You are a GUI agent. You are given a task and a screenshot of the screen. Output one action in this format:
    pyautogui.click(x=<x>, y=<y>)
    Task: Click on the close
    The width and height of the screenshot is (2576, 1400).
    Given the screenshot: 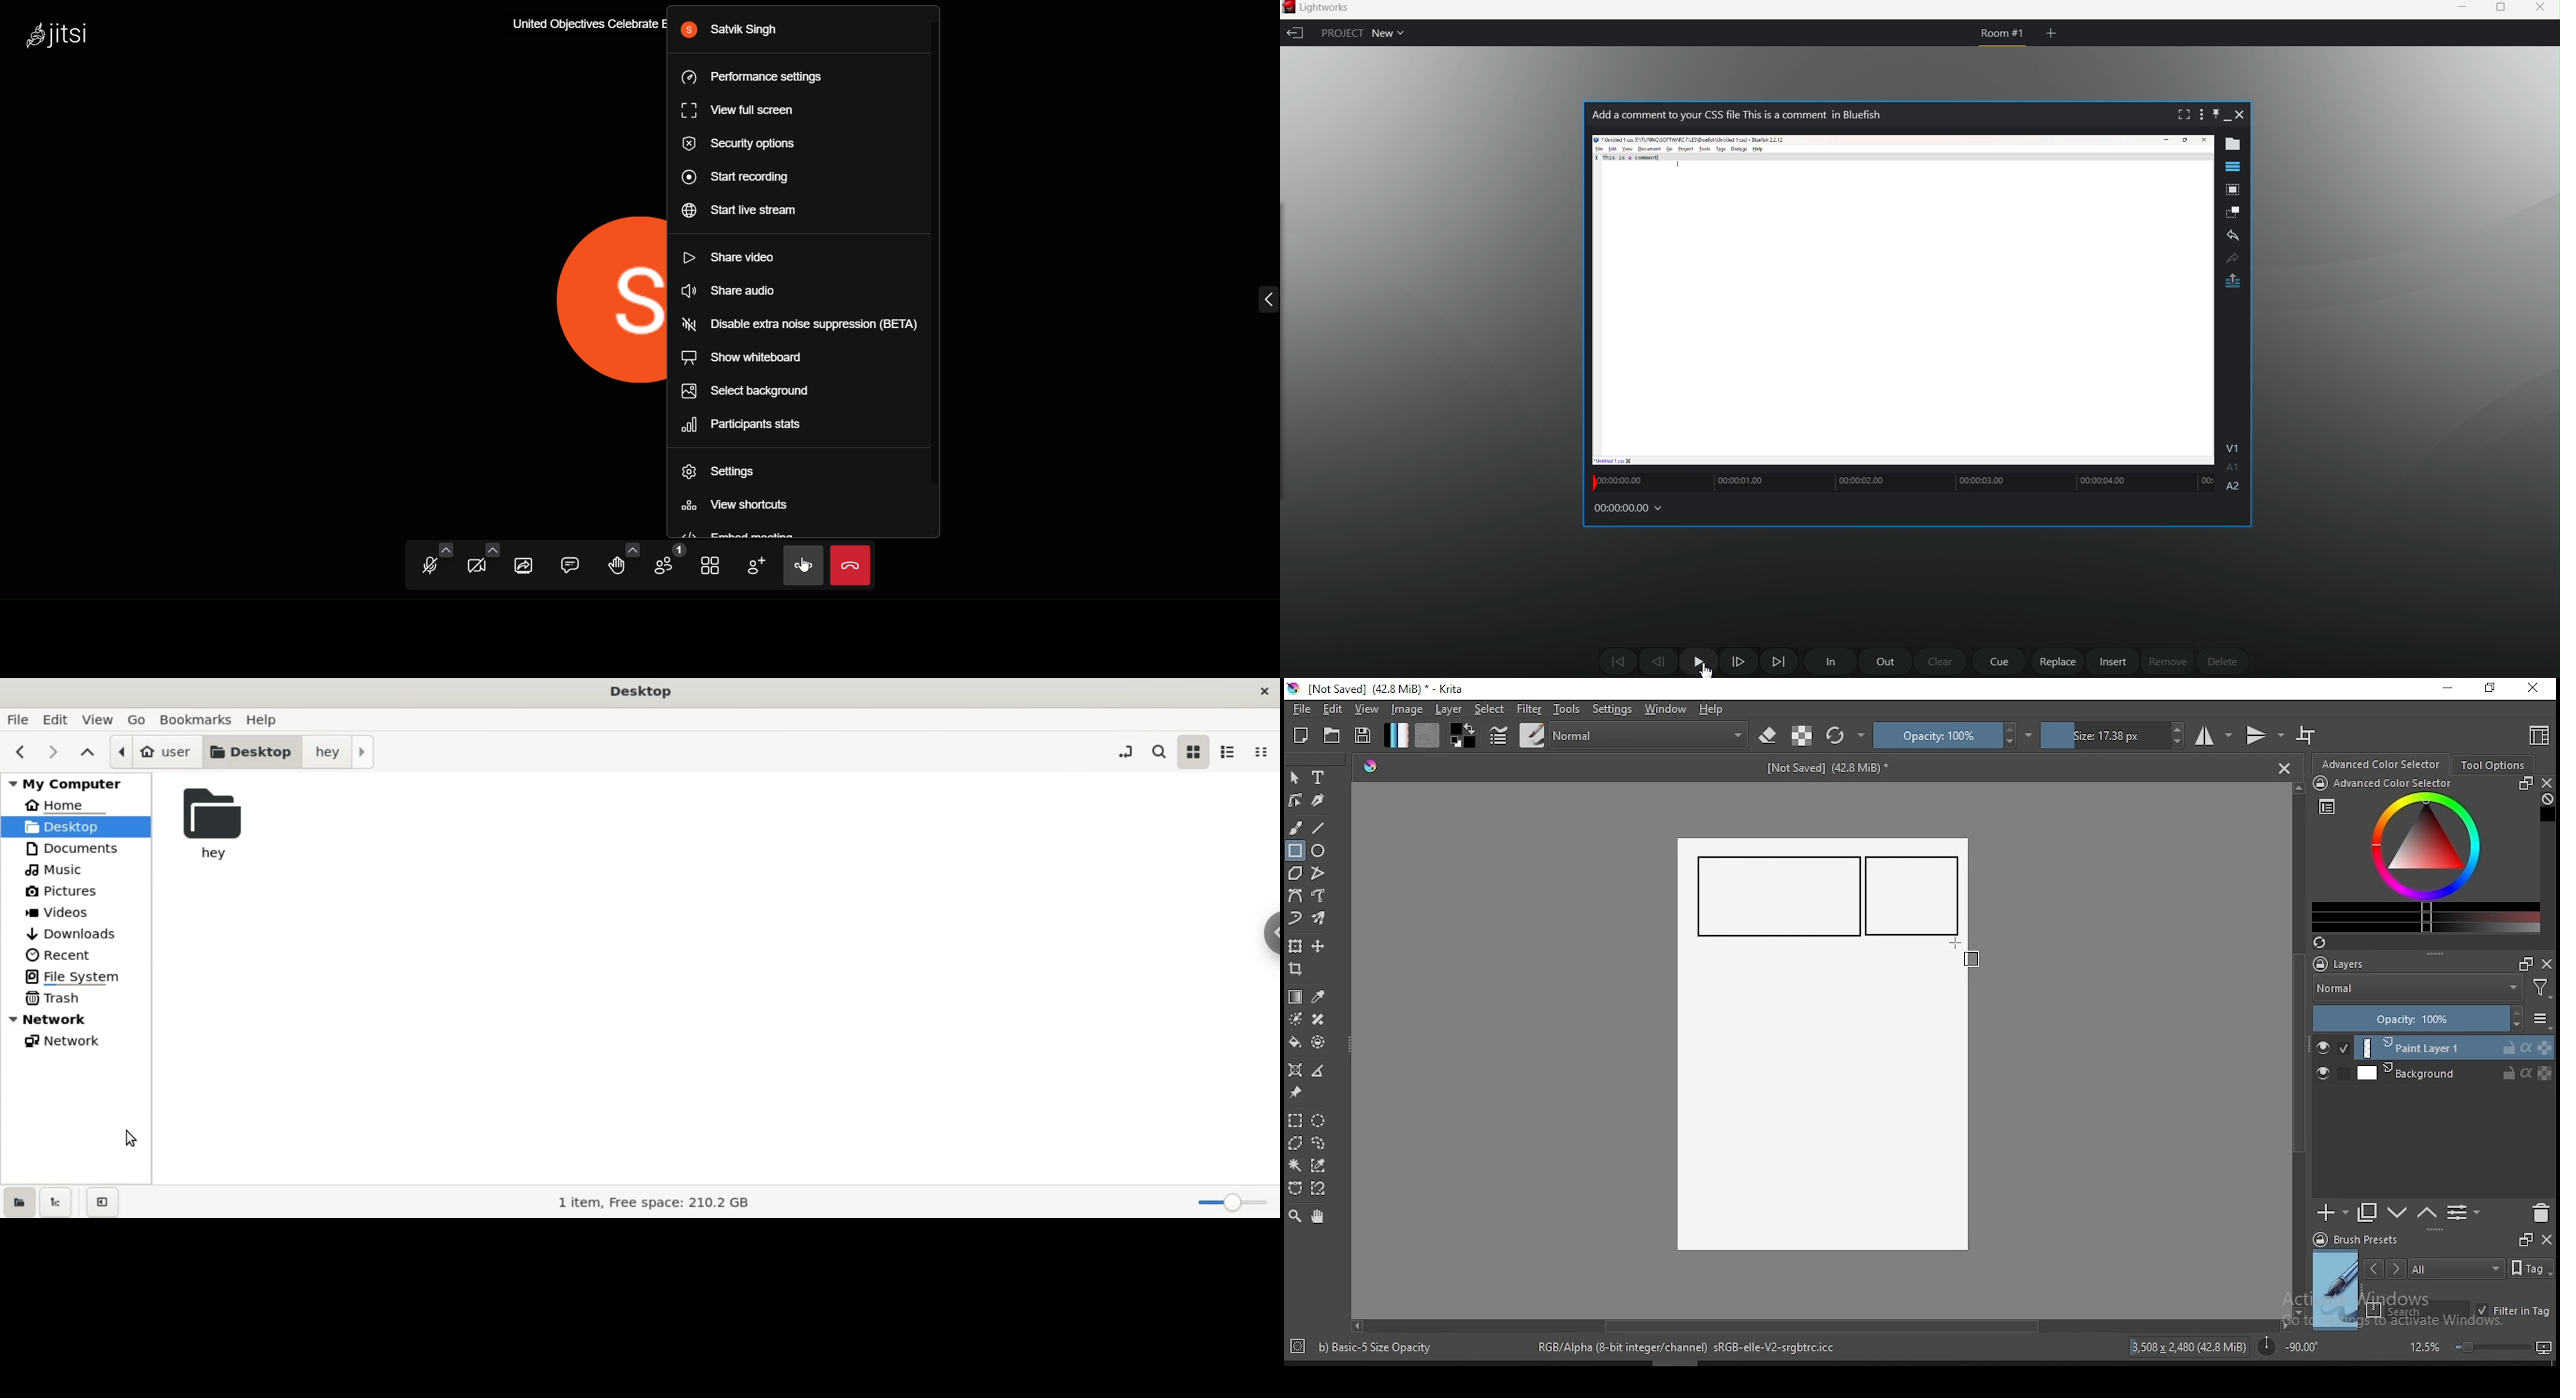 What is the action you would take?
    pyautogui.click(x=1262, y=691)
    